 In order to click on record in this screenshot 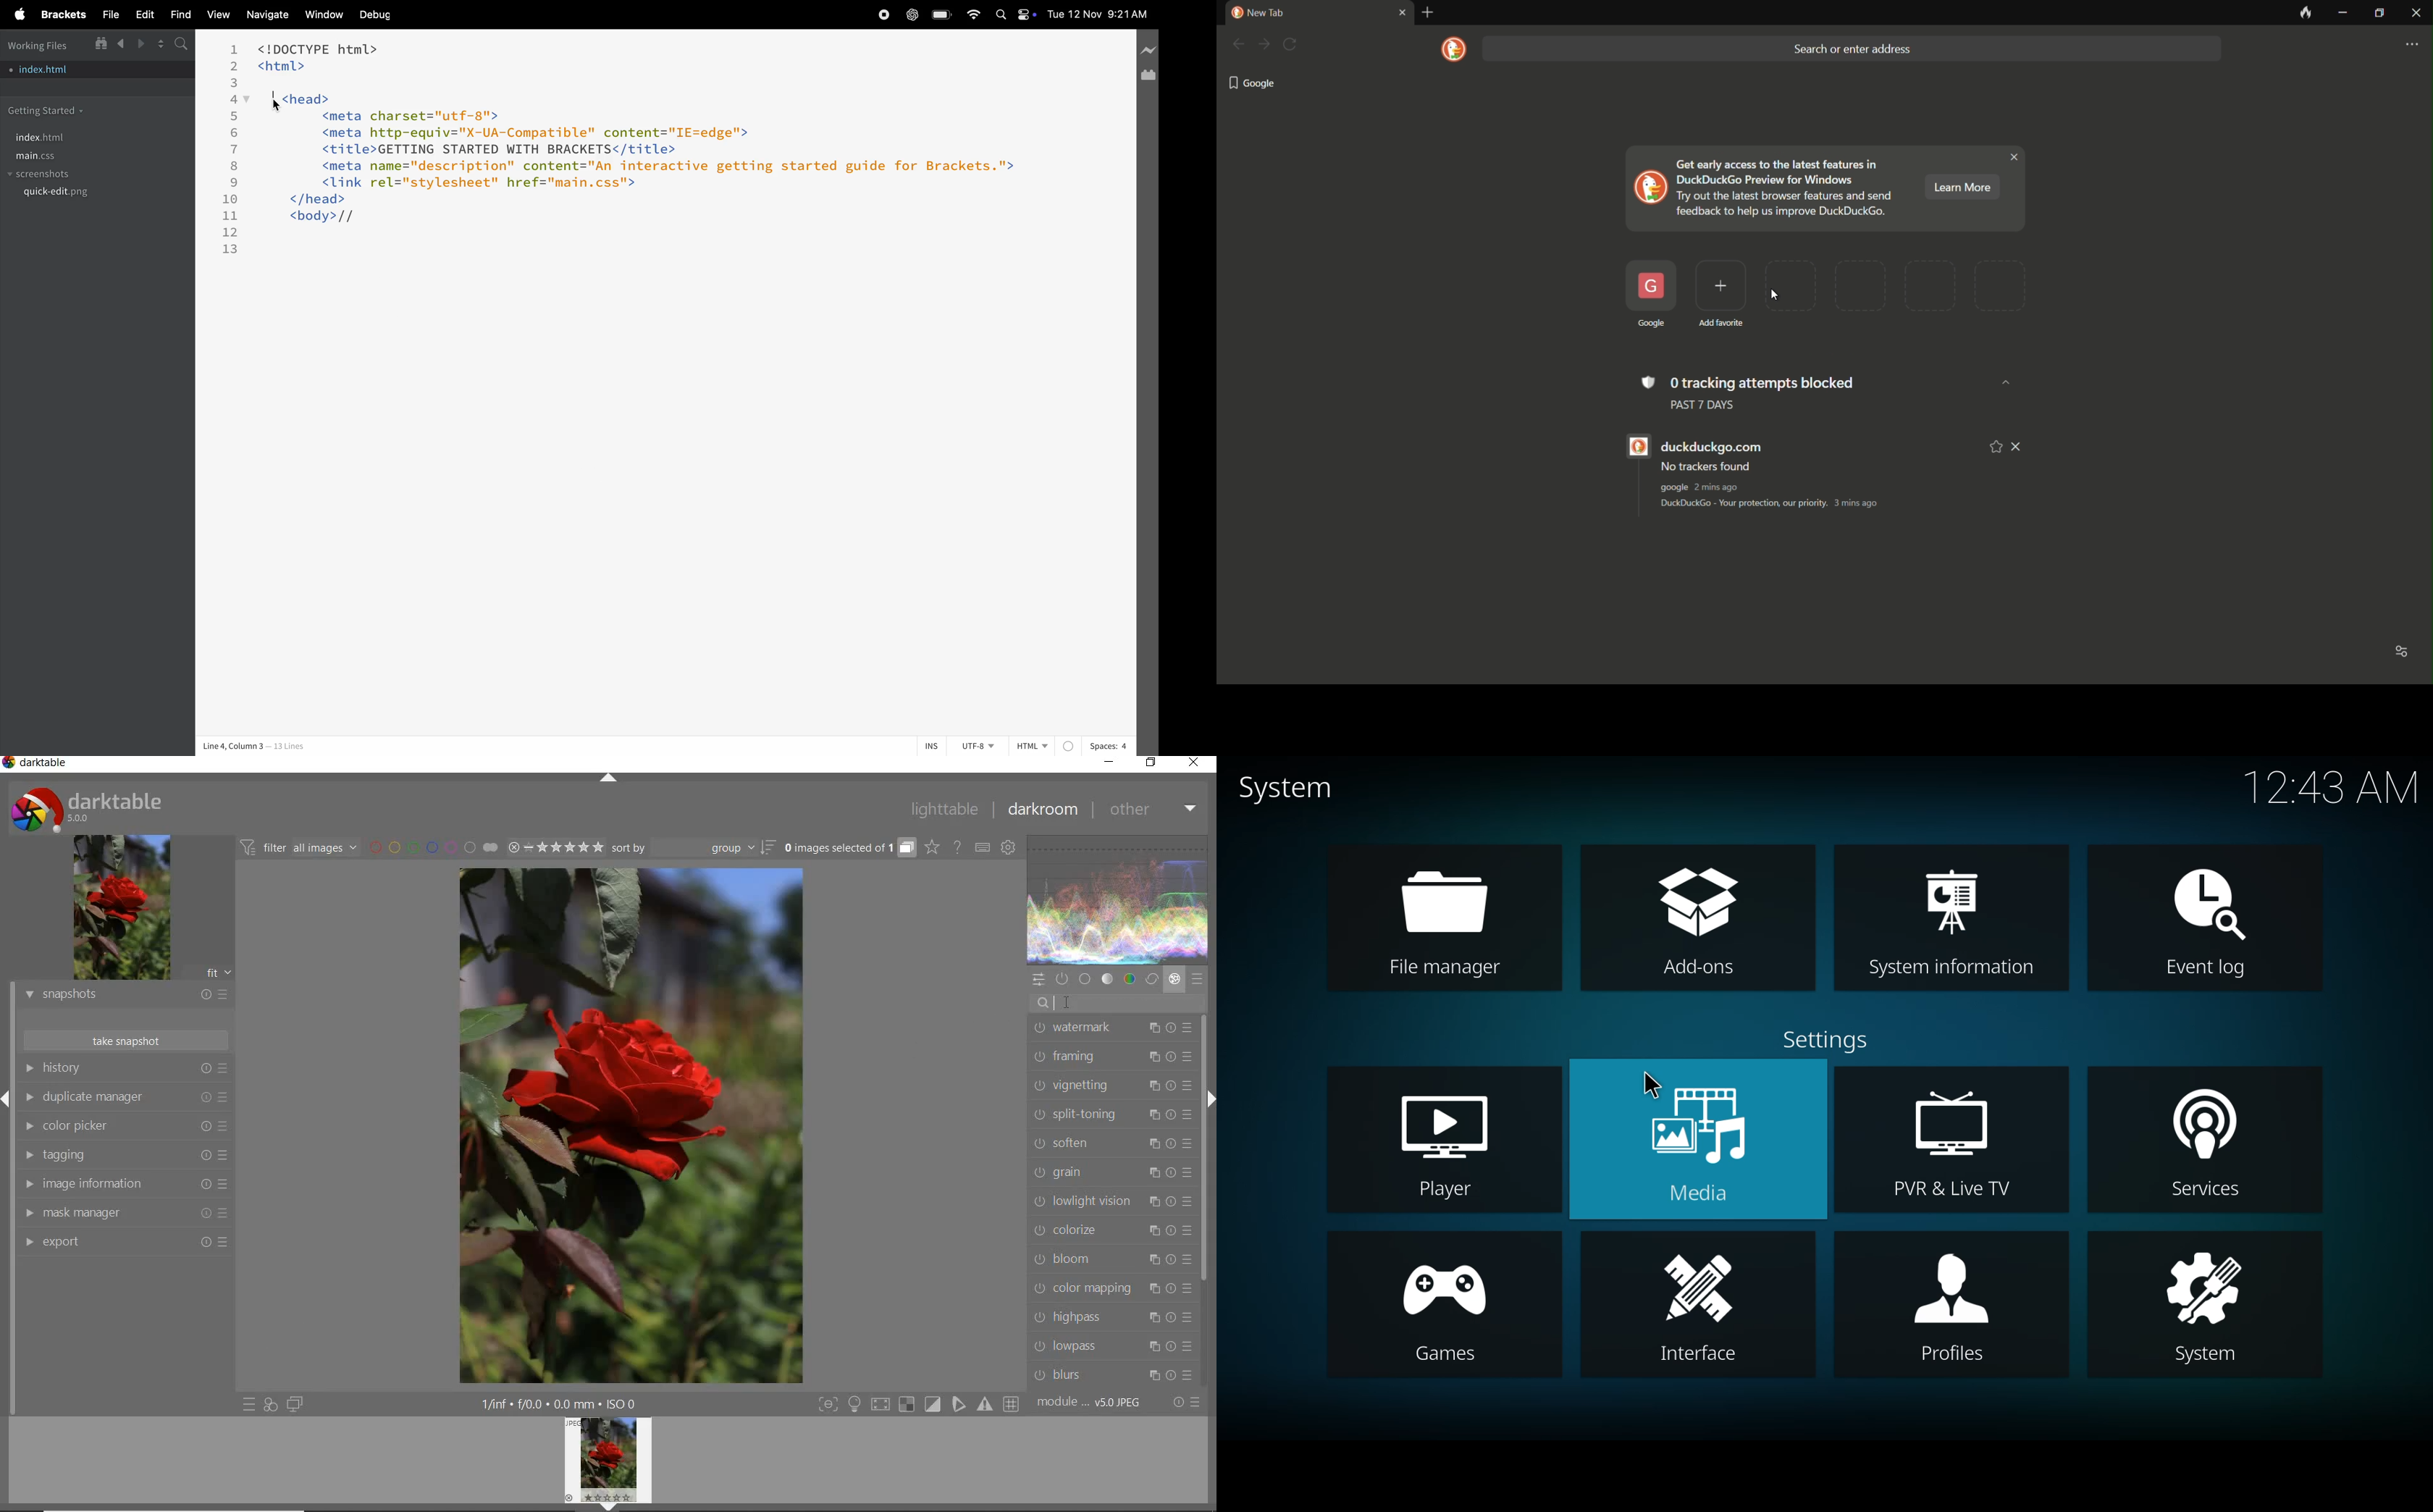, I will do `click(883, 15)`.